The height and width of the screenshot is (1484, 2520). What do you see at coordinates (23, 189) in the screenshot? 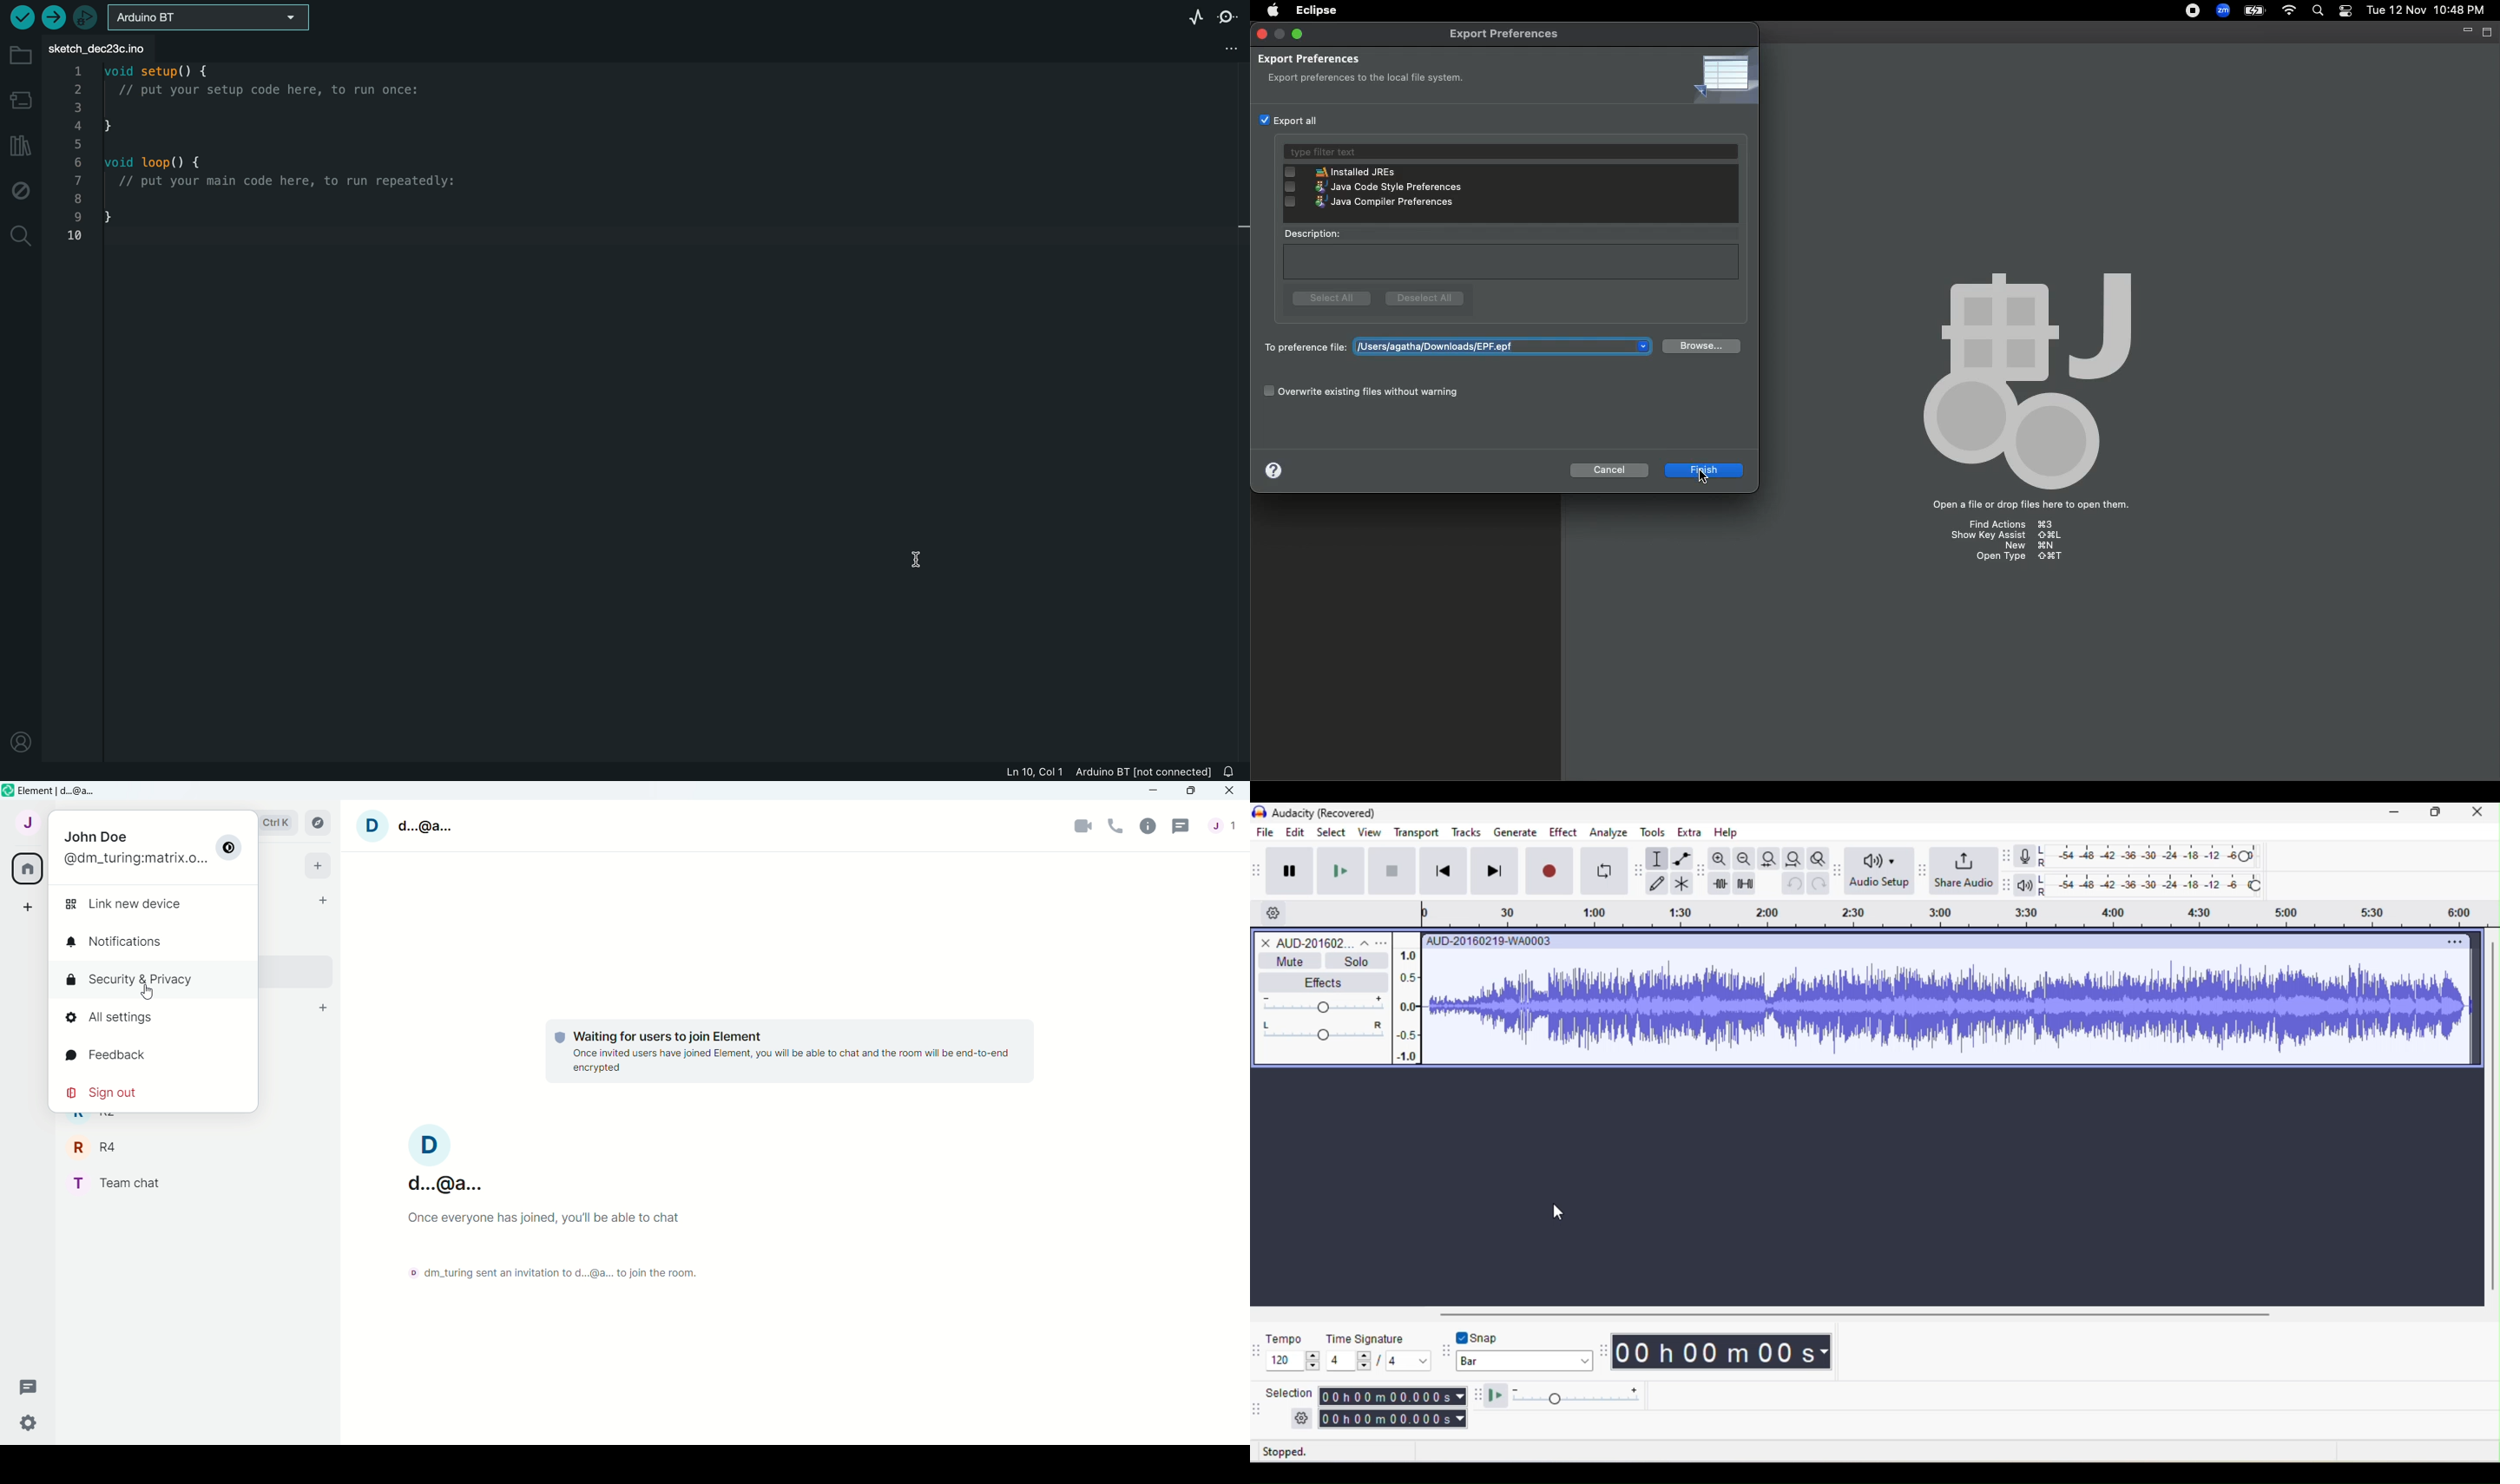
I see `debug` at bounding box center [23, 189].